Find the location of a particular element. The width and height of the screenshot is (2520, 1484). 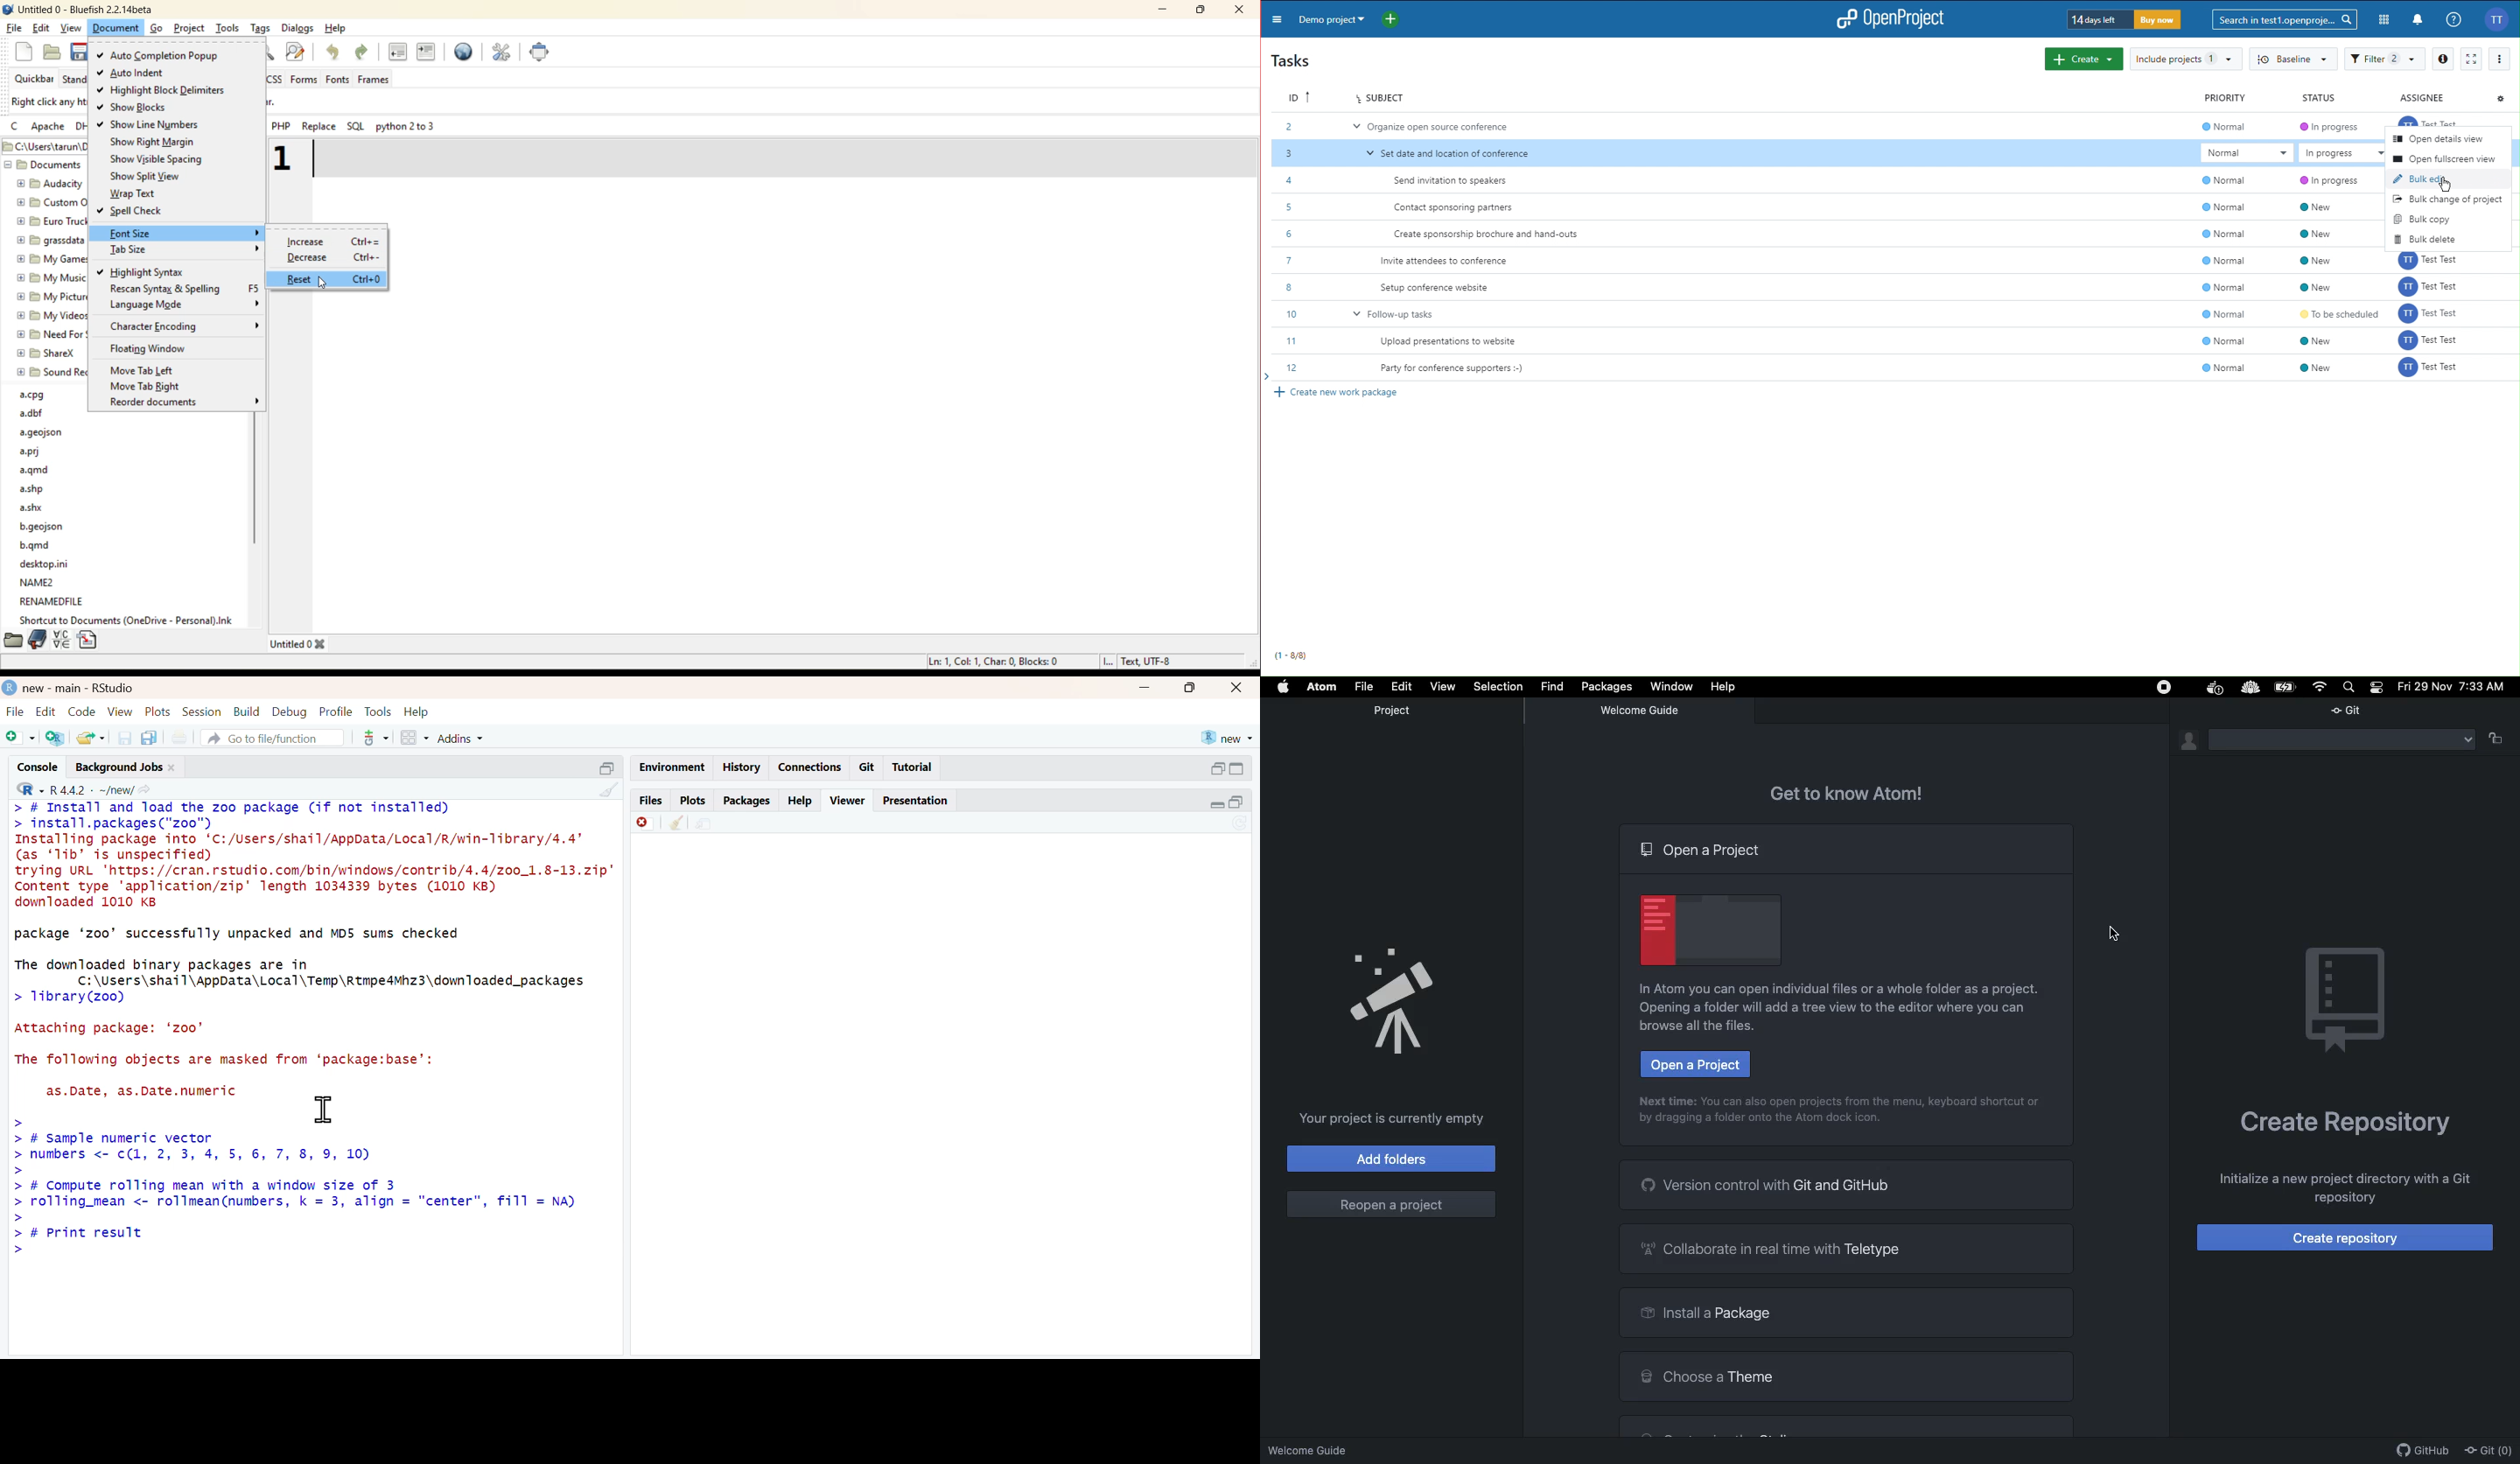

Bulk copy is located at coordinates (2421, 216).